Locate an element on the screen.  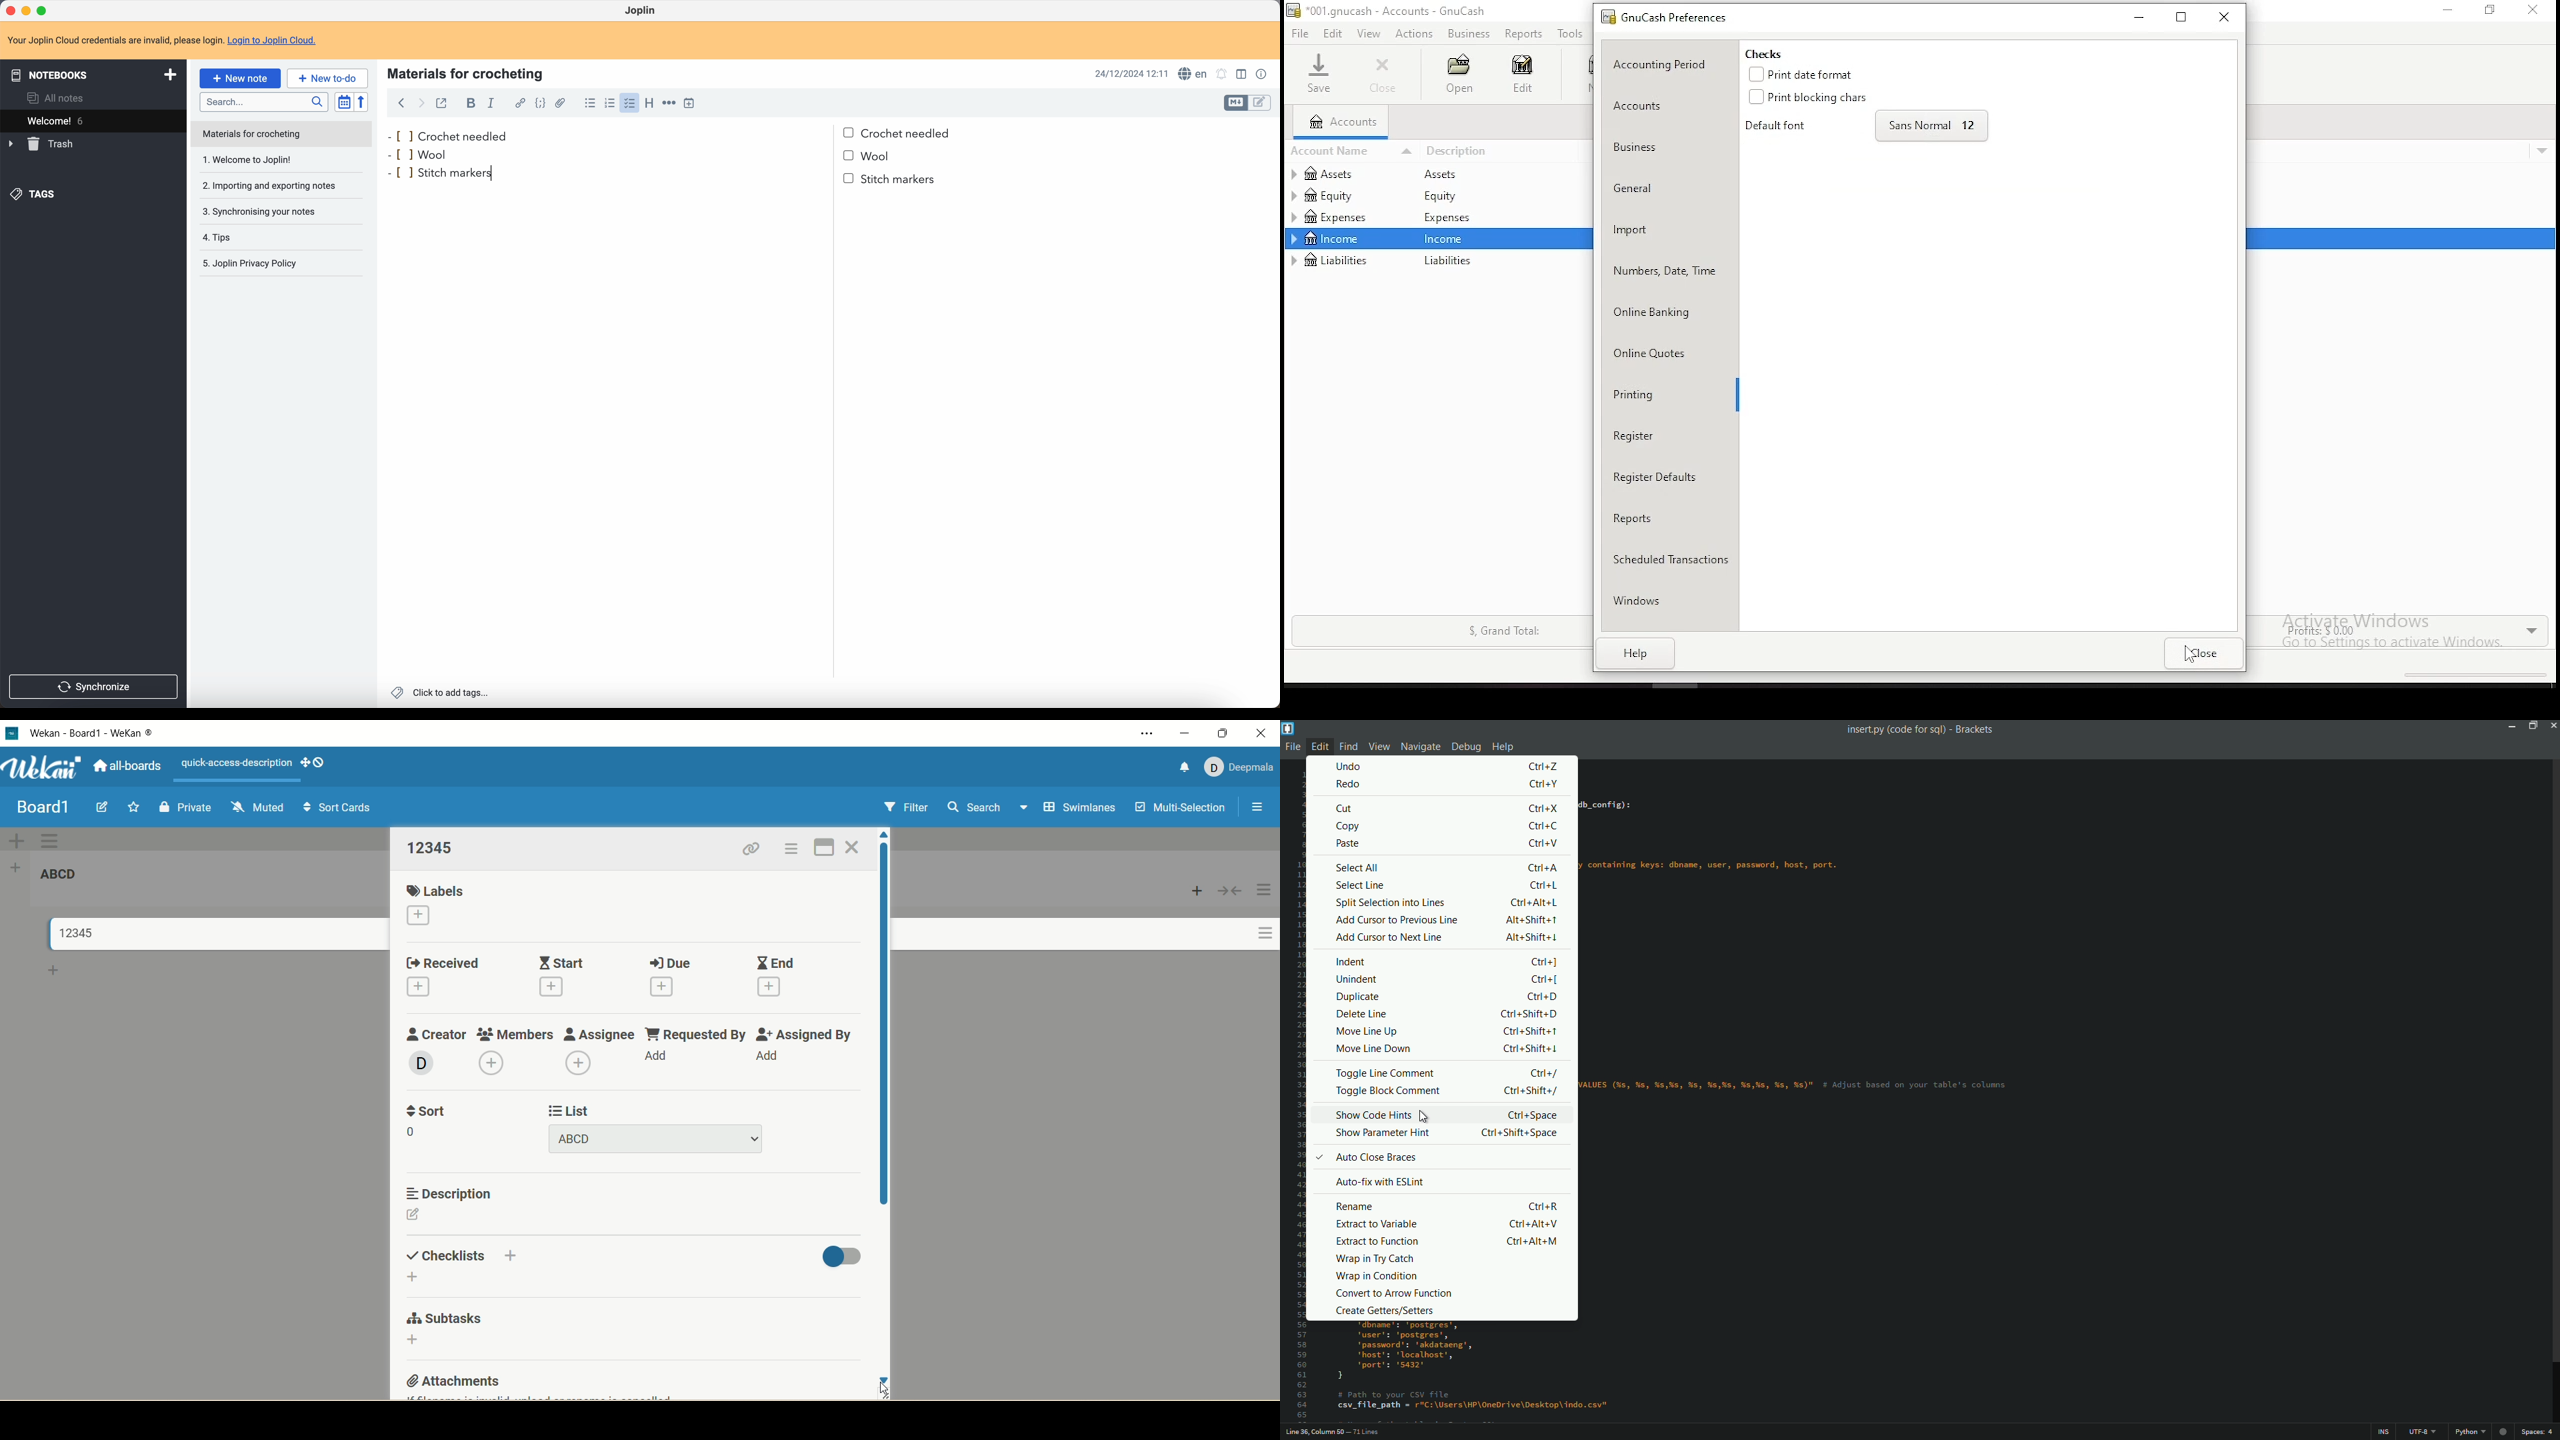
insert time is located at coordinates (691, 103).